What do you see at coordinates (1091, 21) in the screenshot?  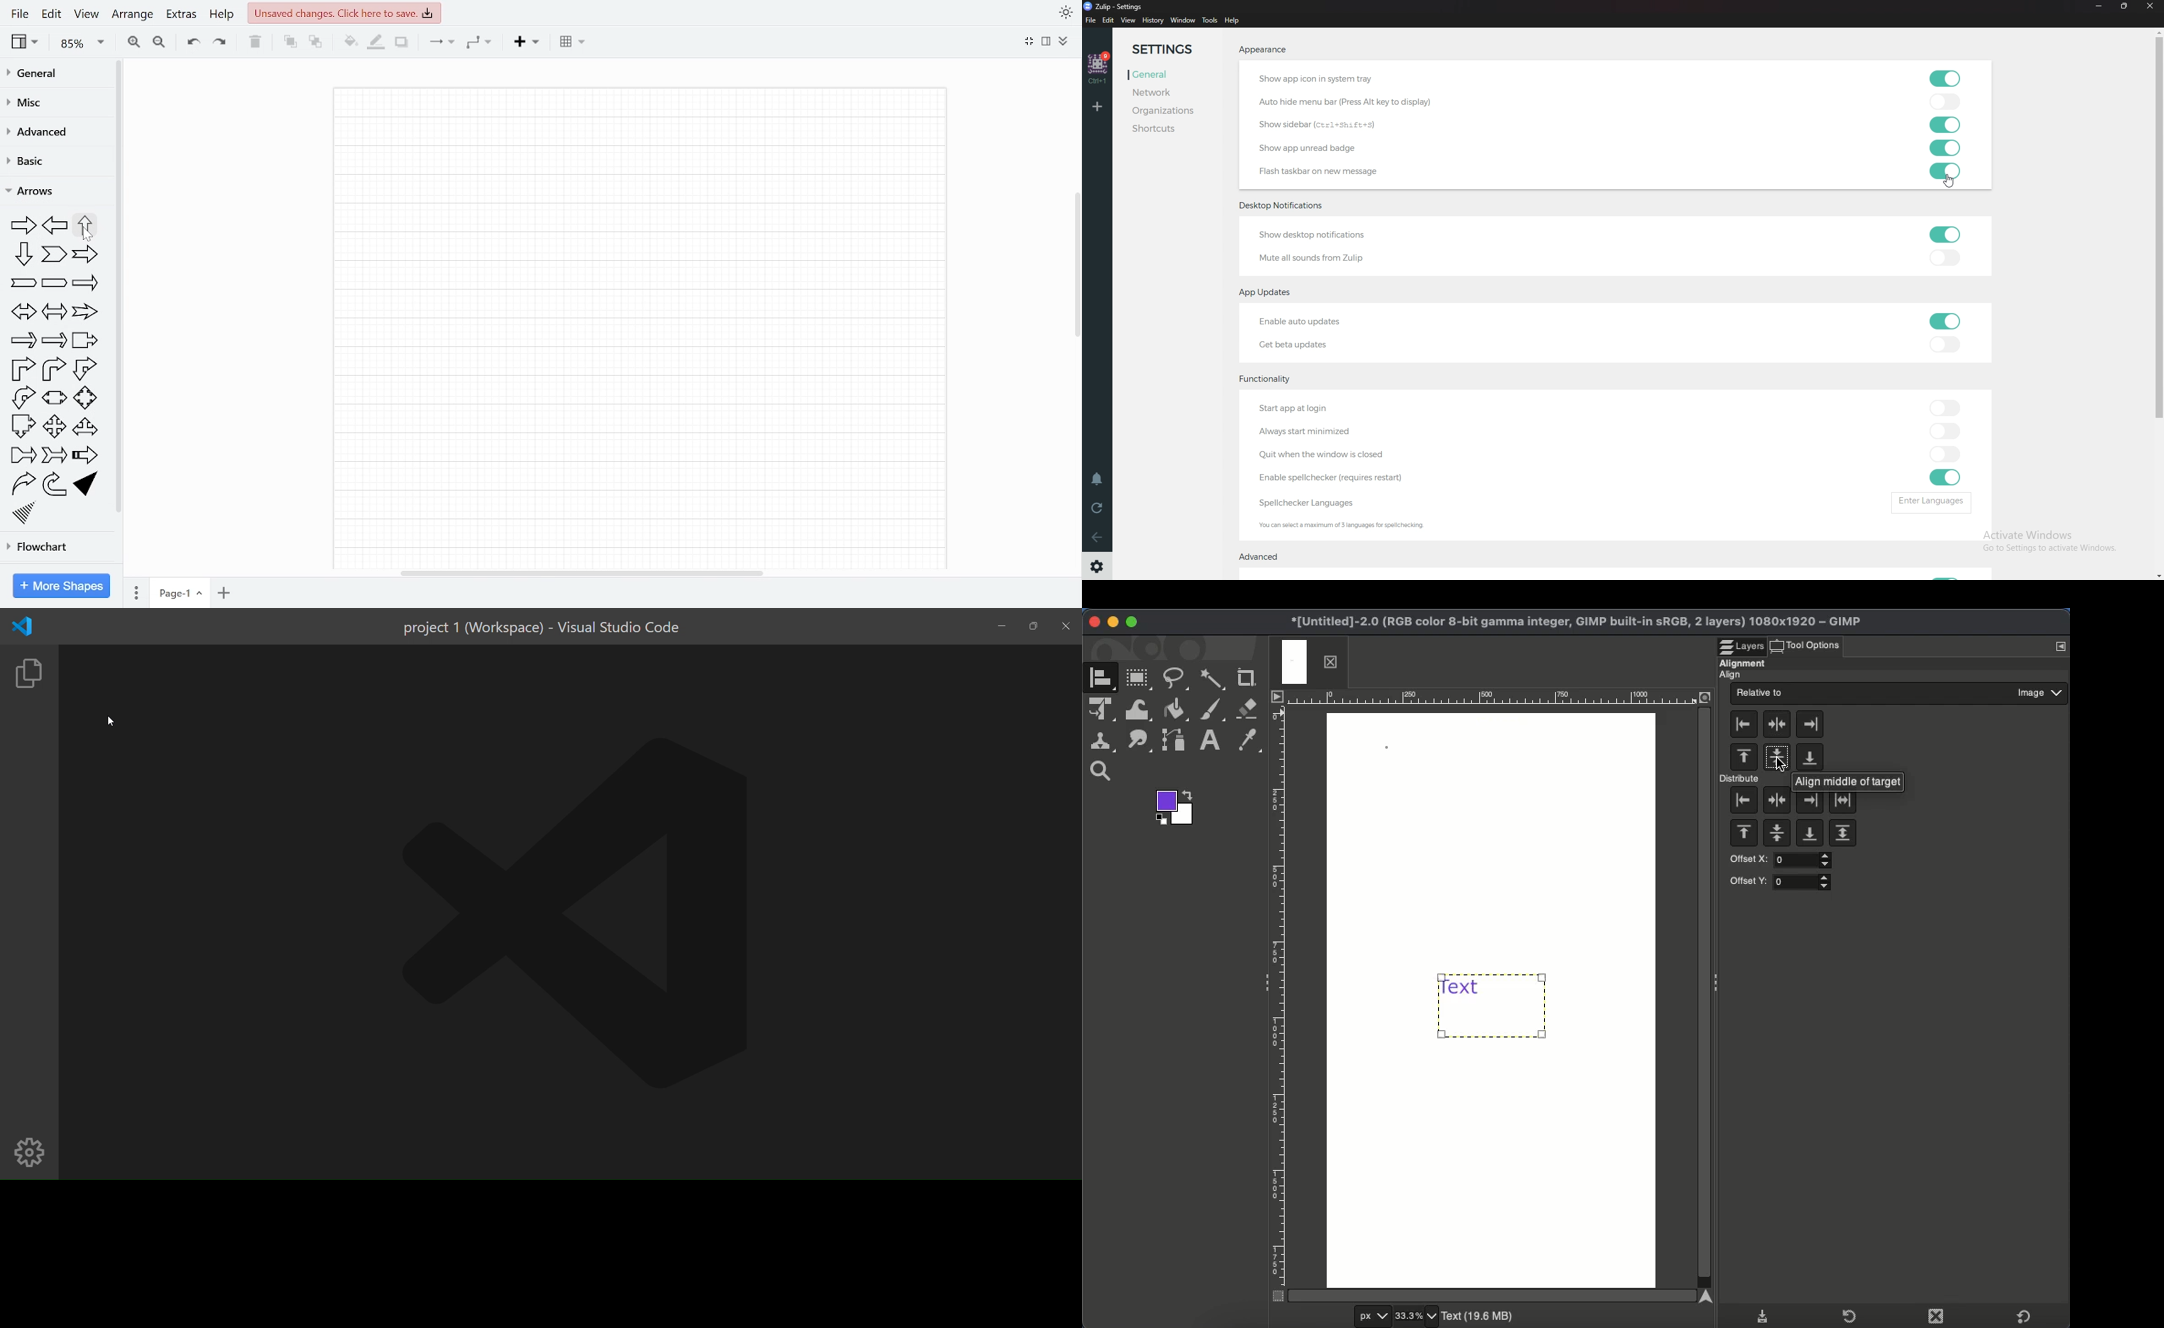 I see `File` at bounding box center [1091, 21].